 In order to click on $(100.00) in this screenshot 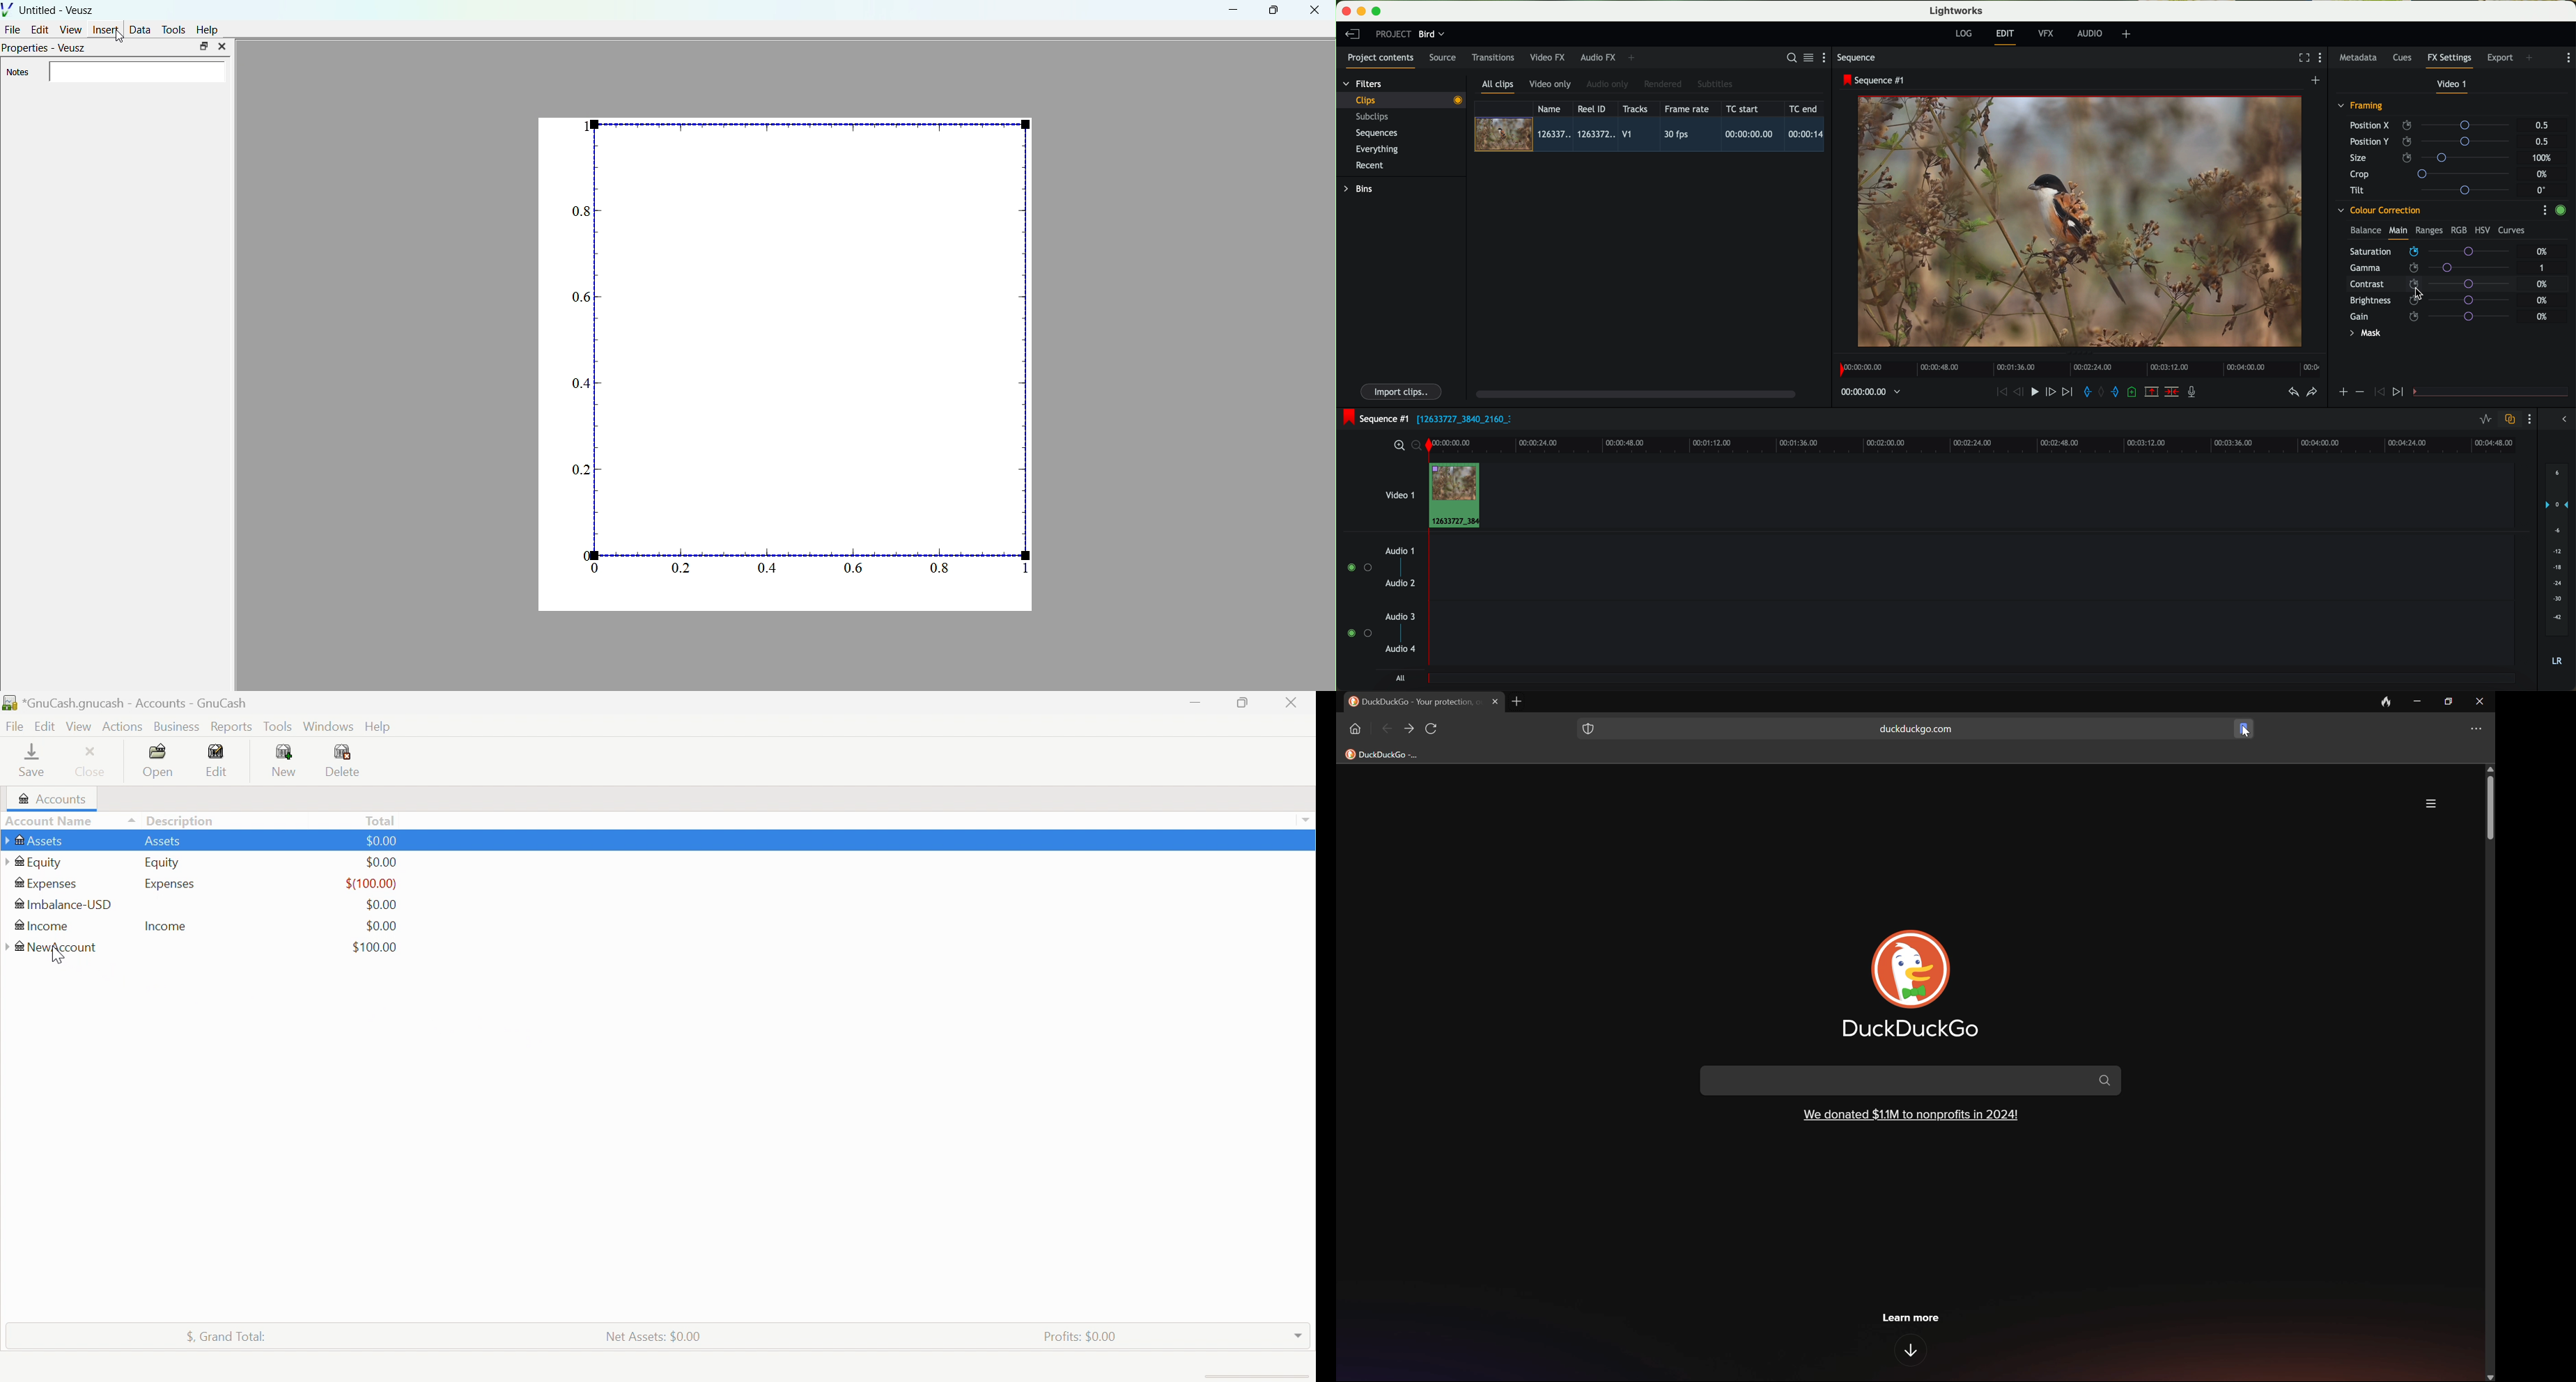, I will do `click(373, 884)`.